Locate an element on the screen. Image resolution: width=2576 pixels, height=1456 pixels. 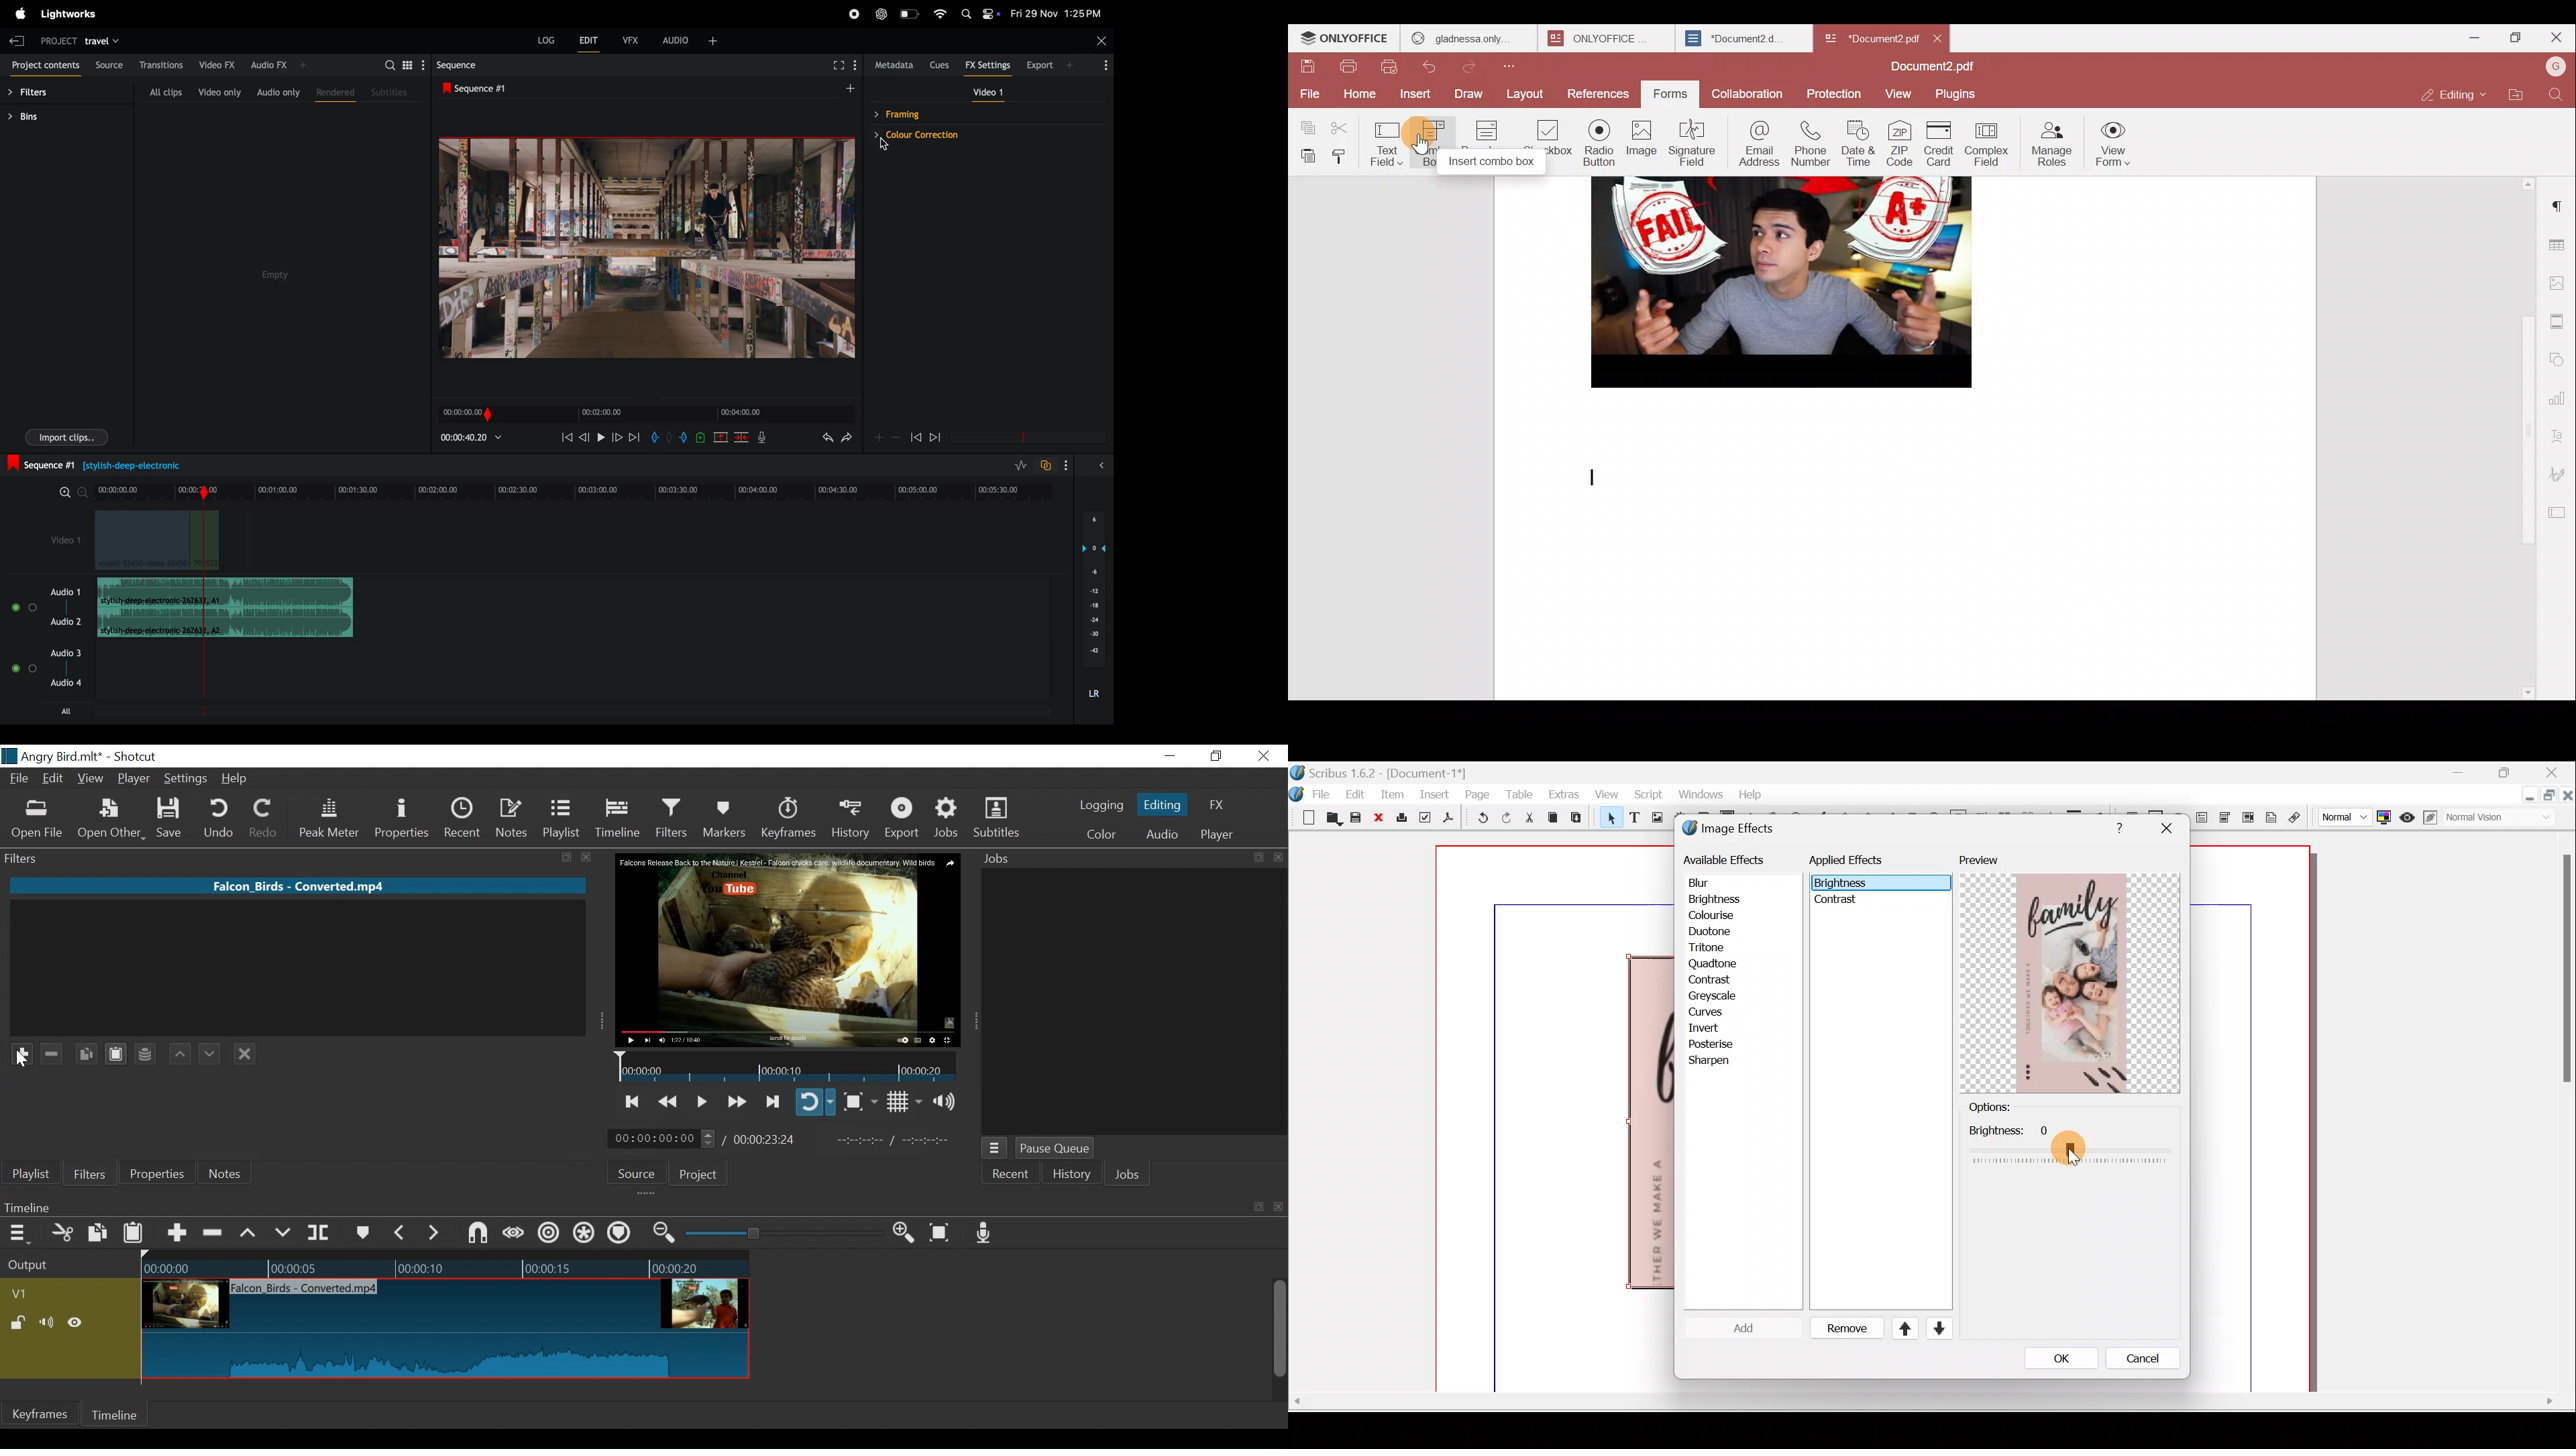
New is located at coordinates (1301, 816).